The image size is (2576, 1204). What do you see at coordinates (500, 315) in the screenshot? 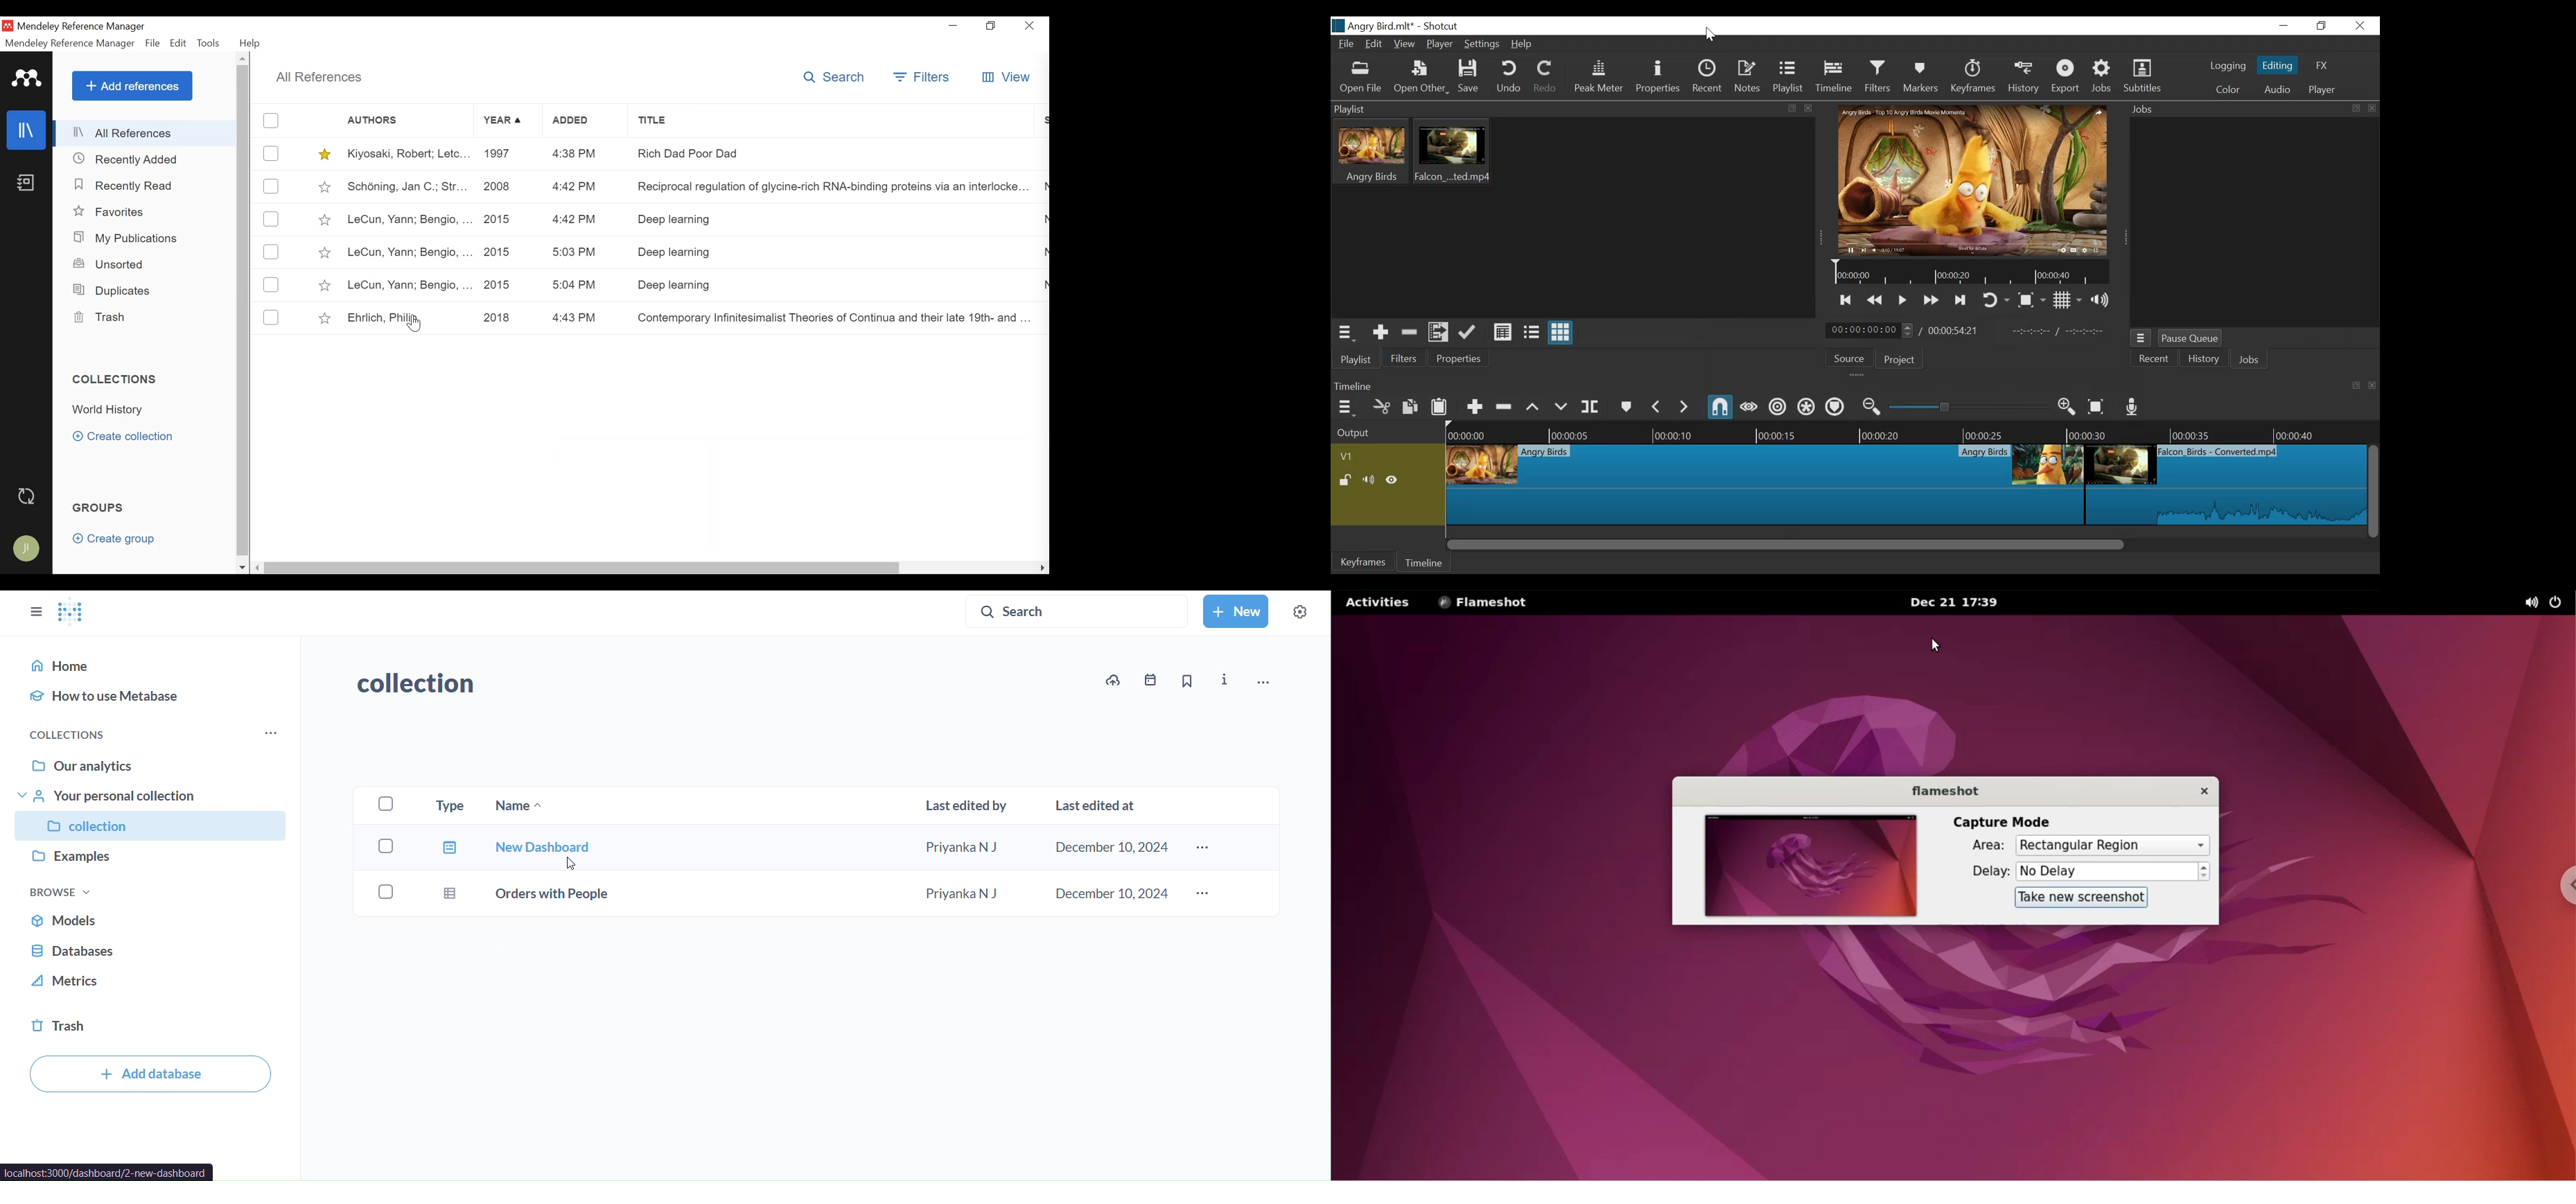
I see `2018` at bounding box center [500, 315].